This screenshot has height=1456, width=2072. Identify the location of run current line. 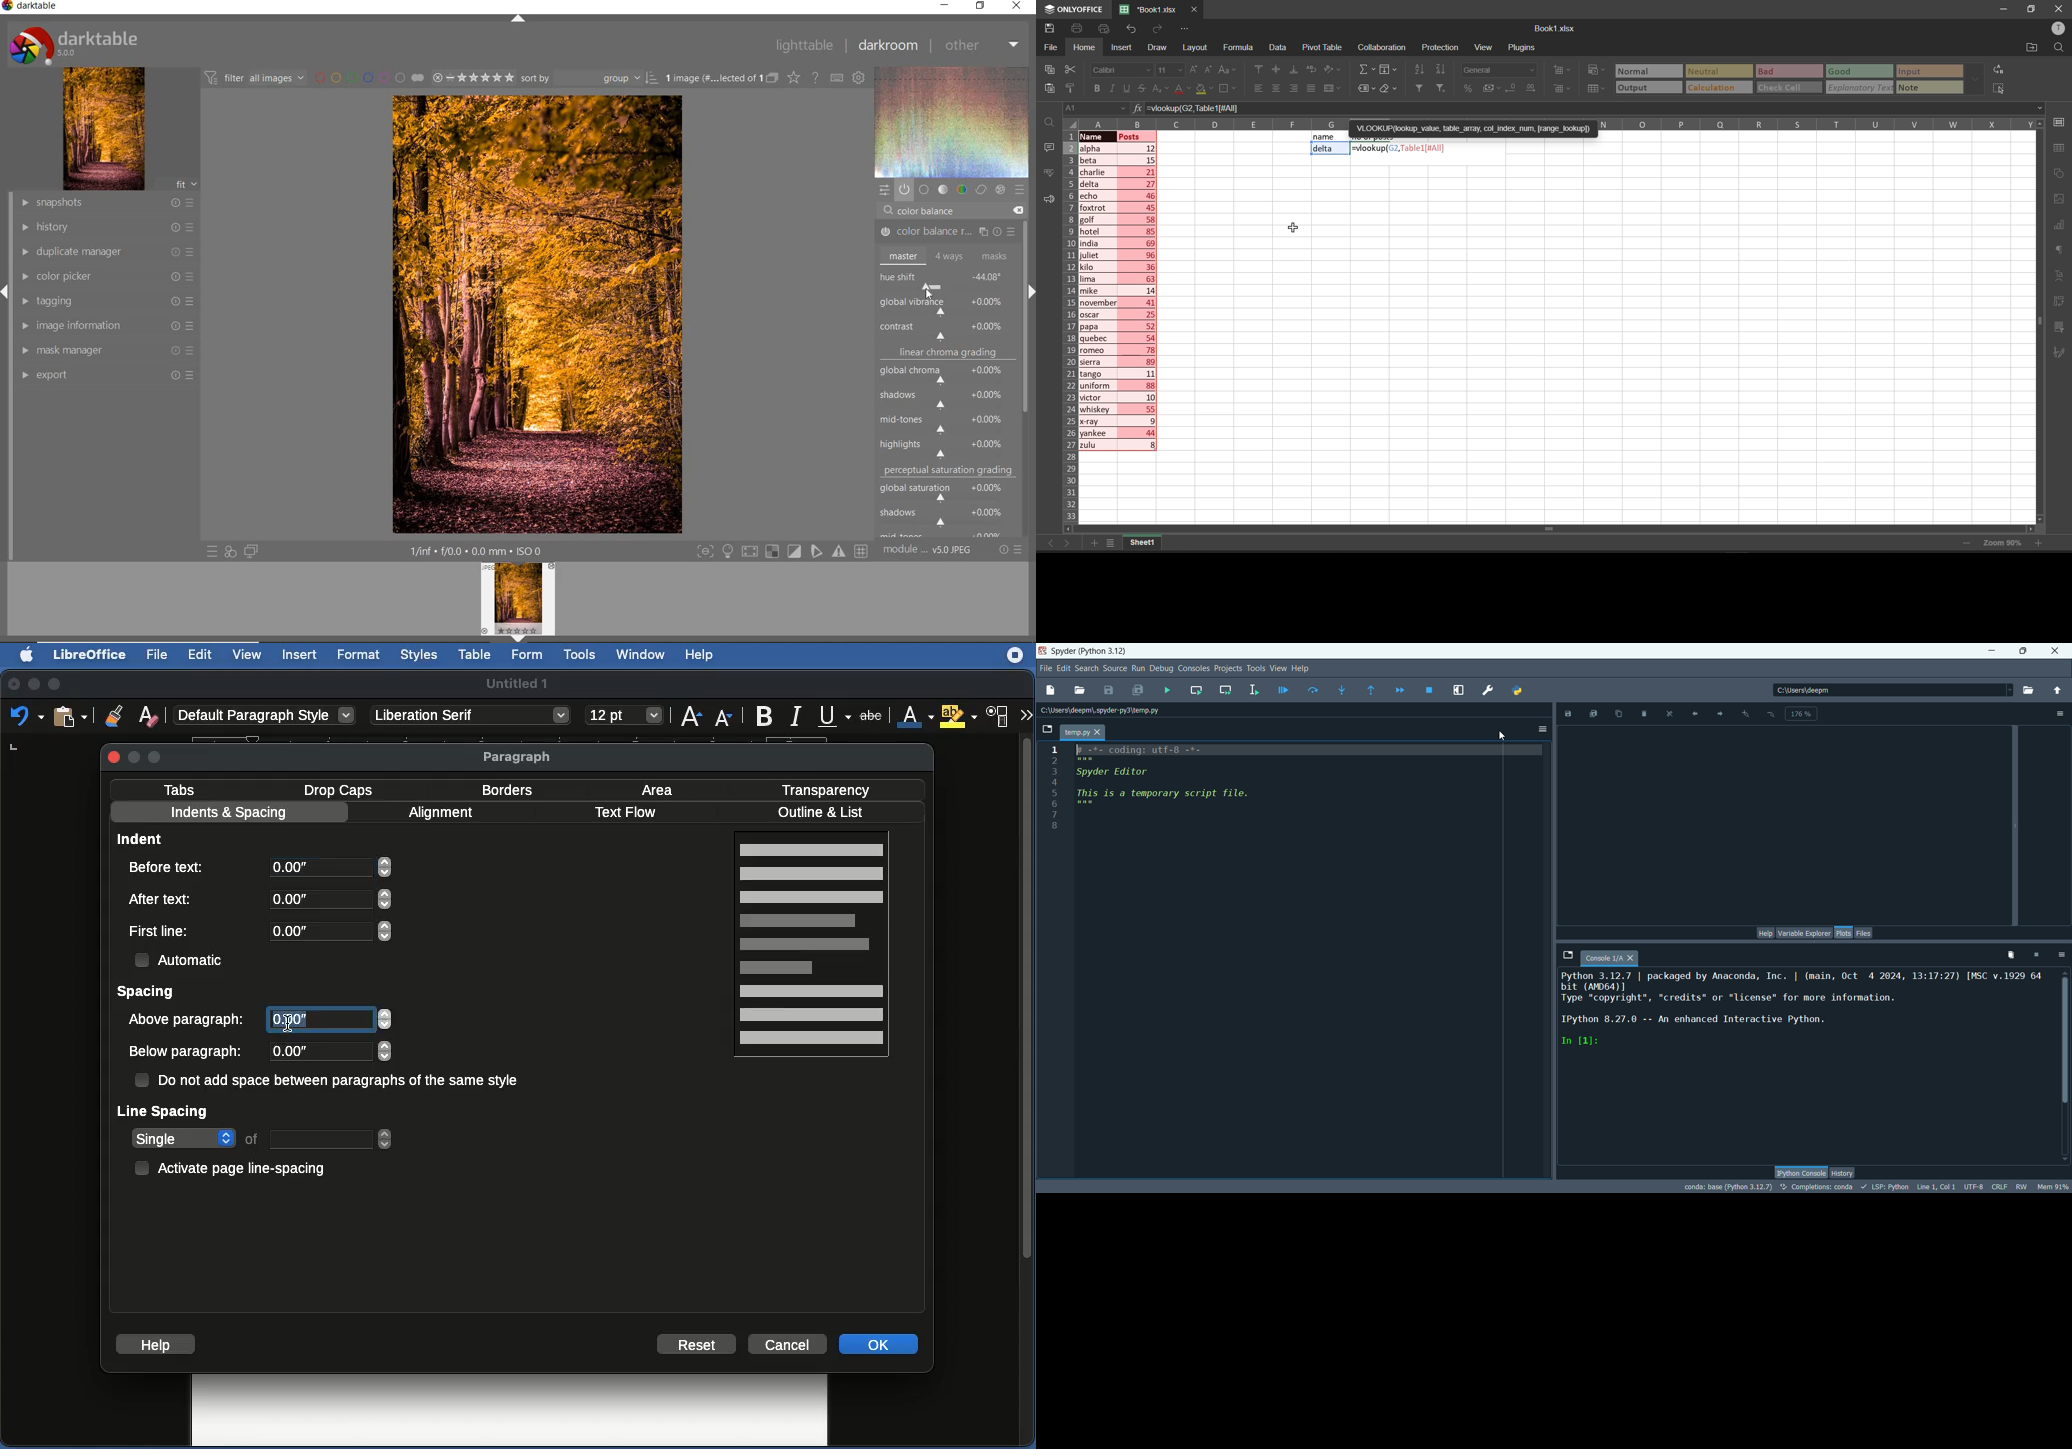
(1312, 690).